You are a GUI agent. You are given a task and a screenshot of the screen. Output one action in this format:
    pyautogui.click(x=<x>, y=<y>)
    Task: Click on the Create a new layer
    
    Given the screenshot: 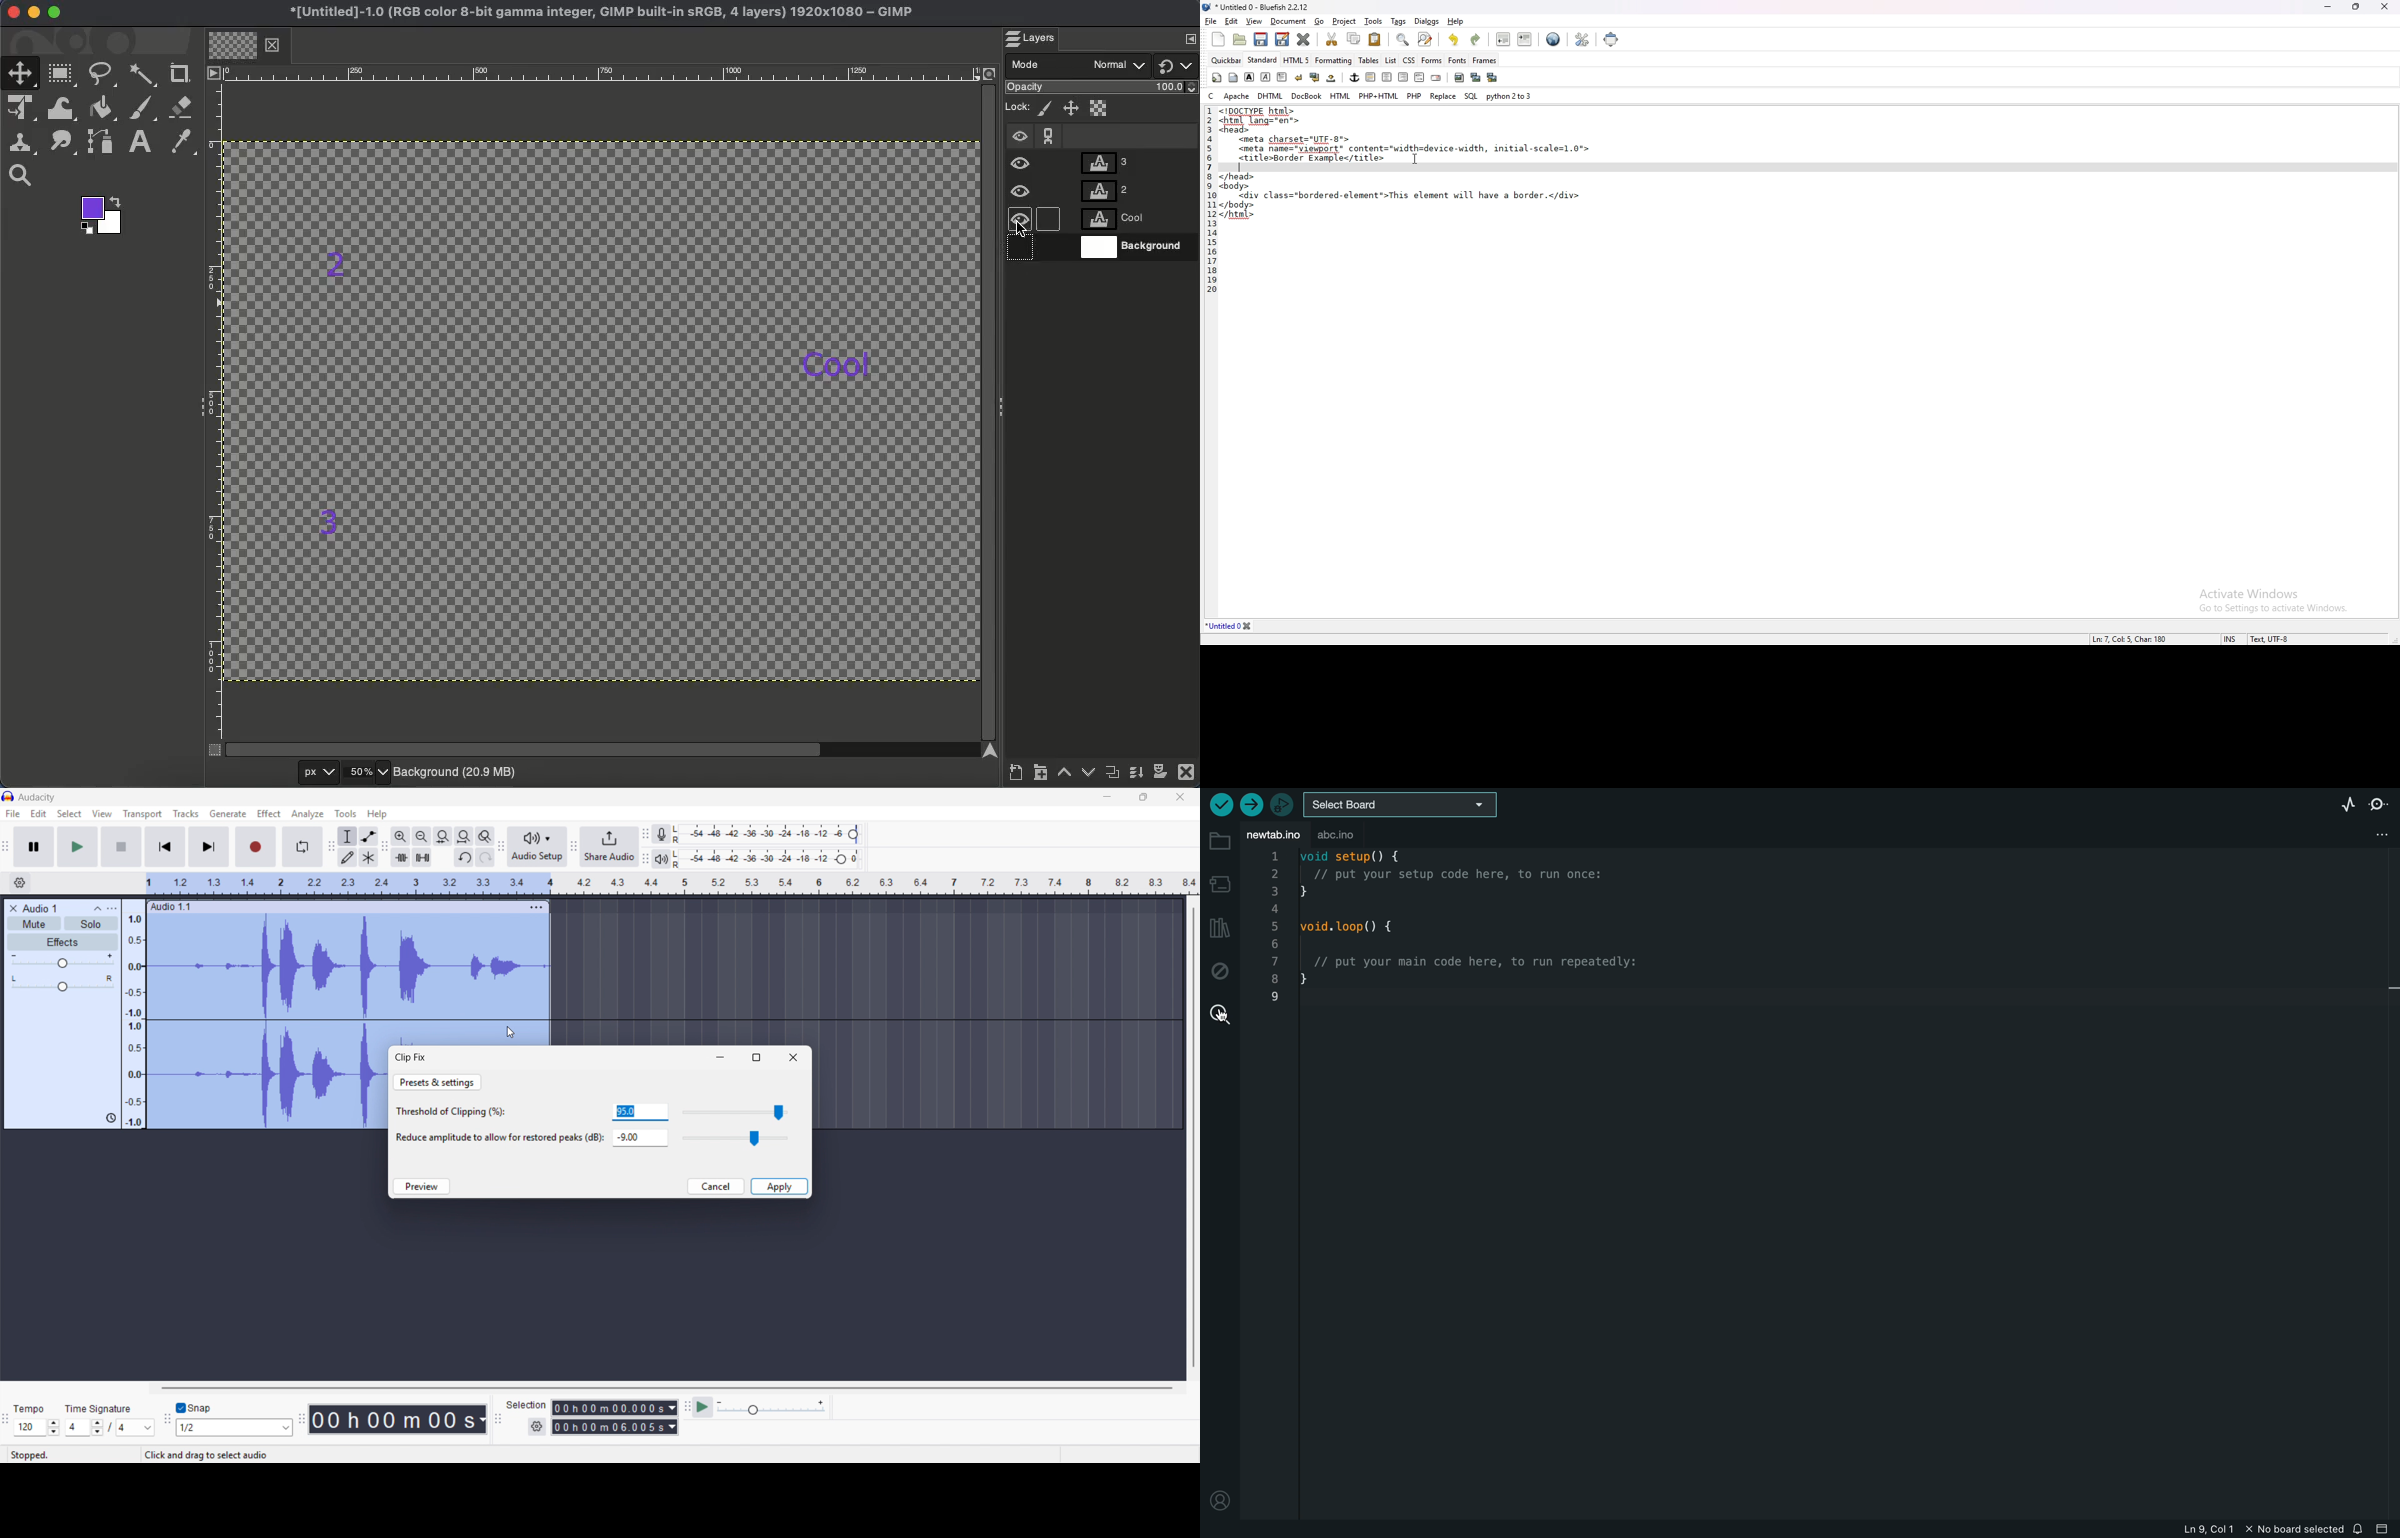 What is the action you would take?
    pyautogui.click(x=1015, y=775)
    